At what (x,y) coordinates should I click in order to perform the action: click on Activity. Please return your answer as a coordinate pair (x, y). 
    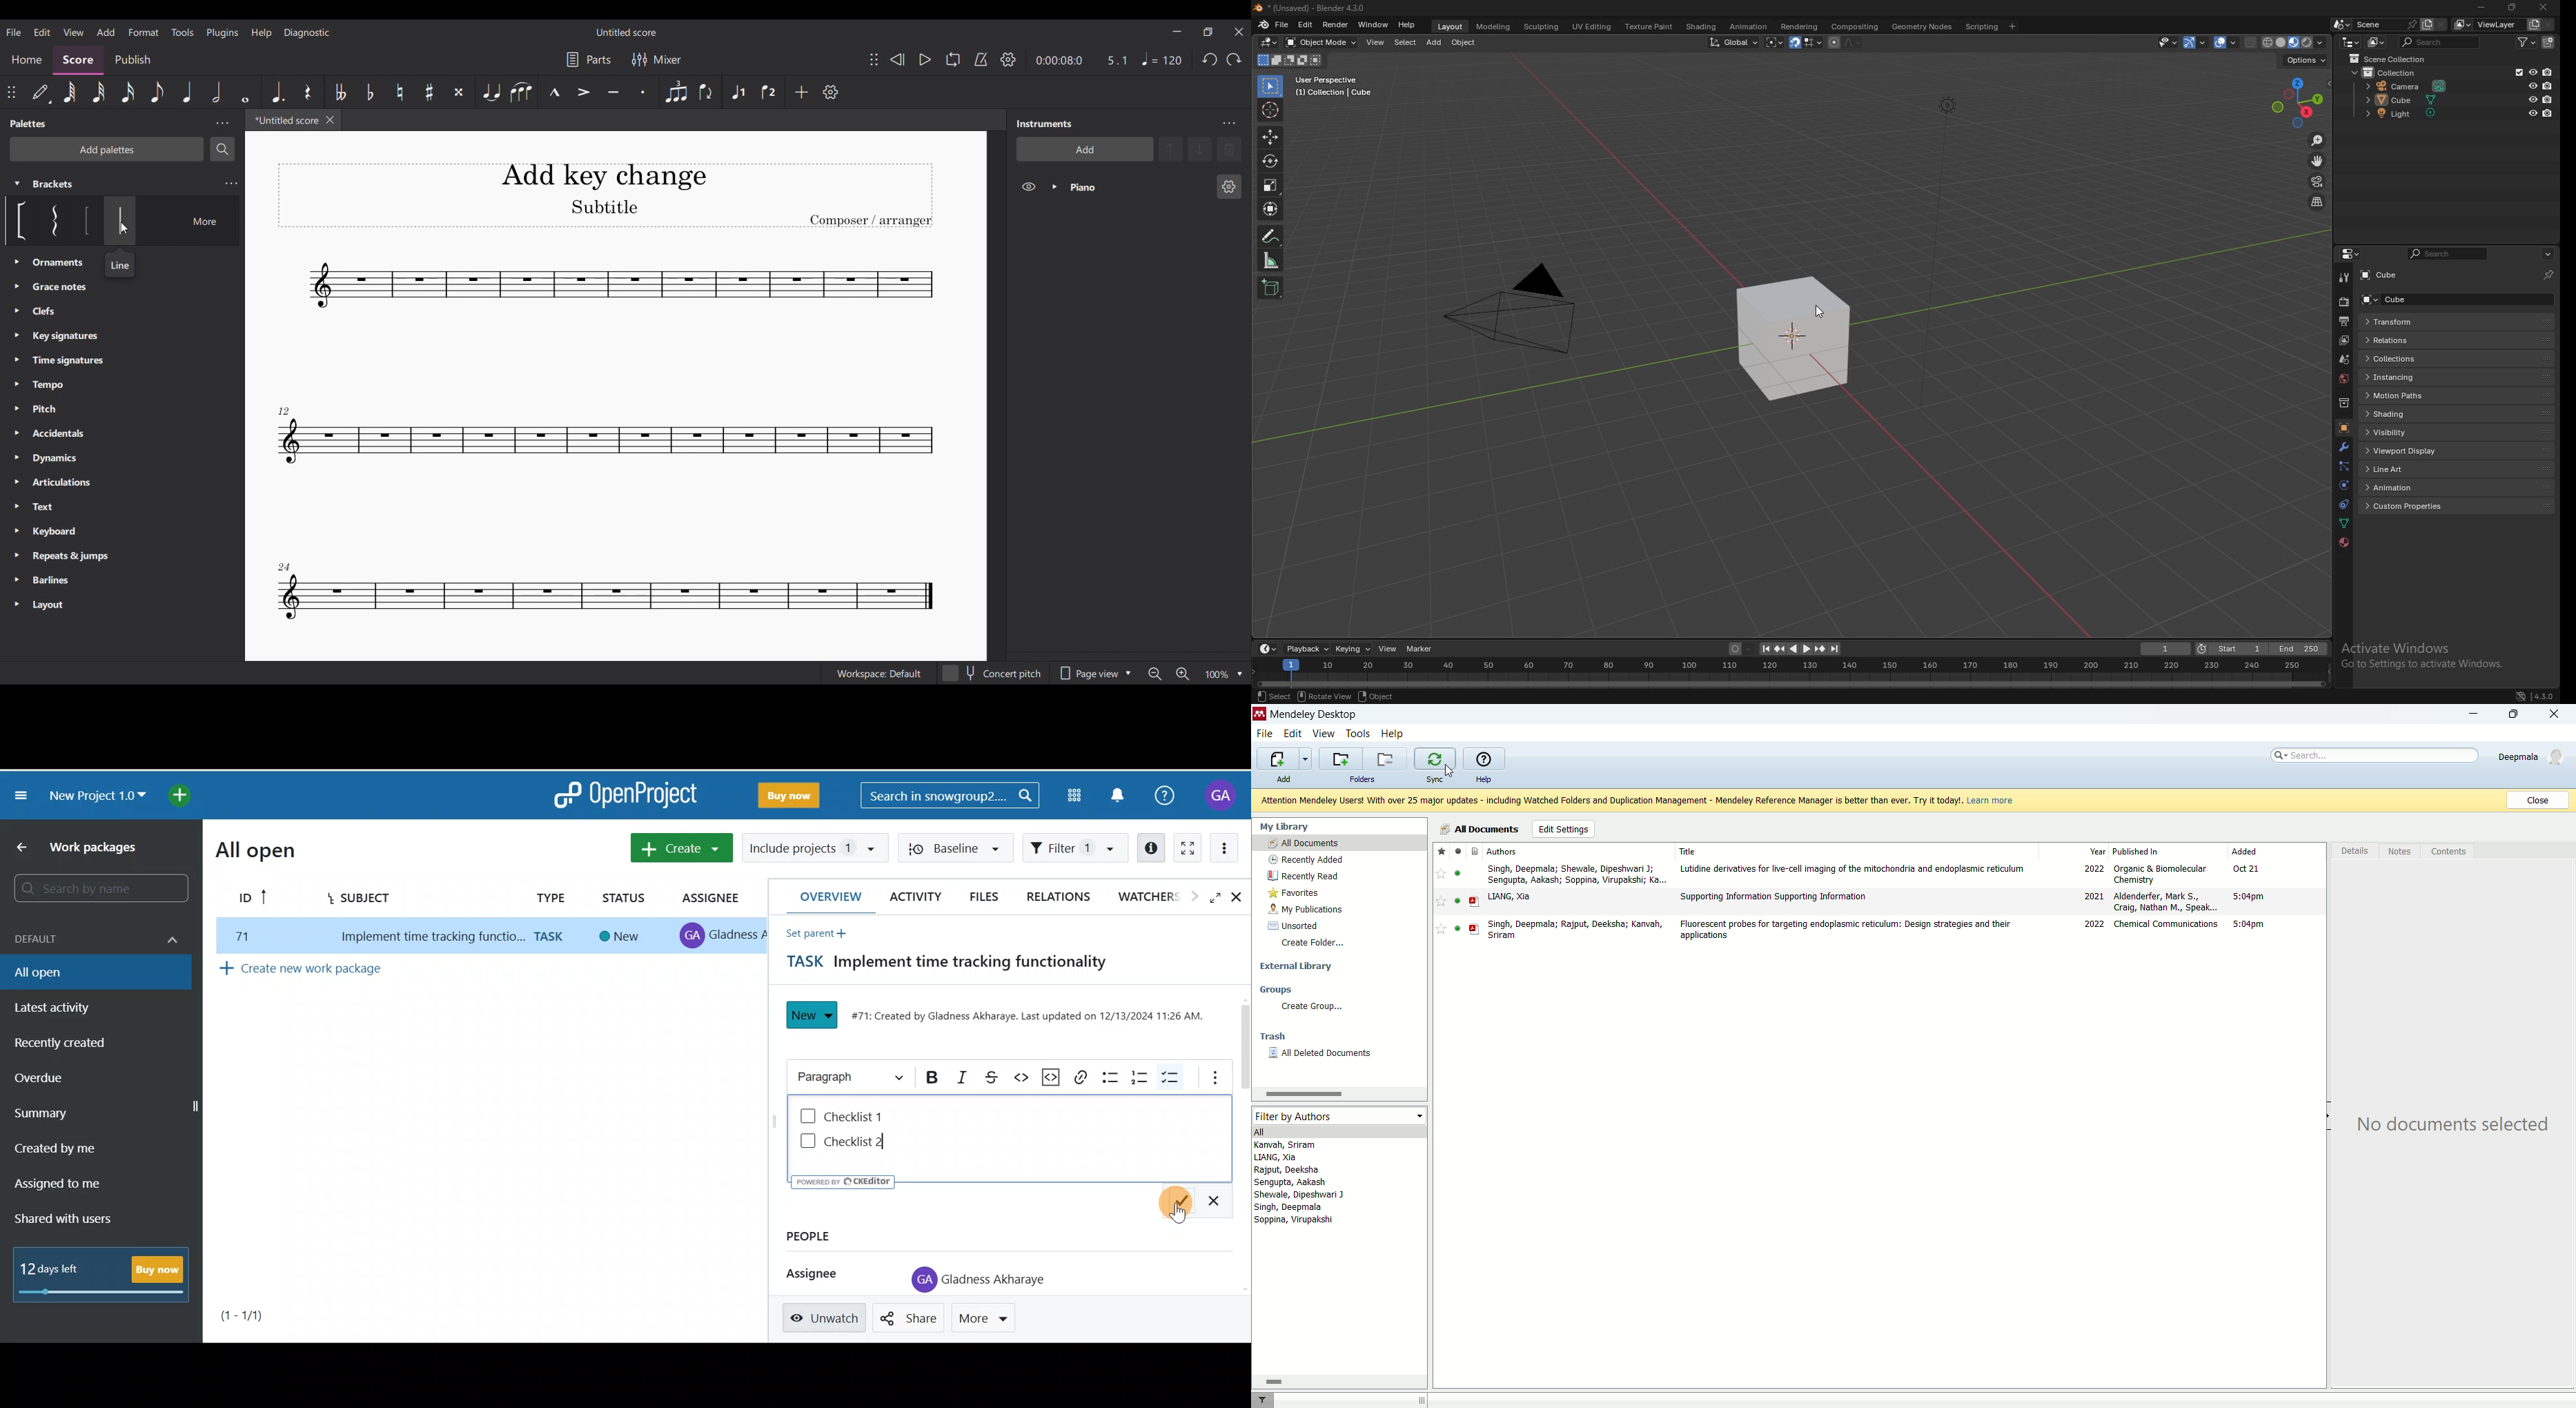
    Looking at the image, I should click on (912, 896).